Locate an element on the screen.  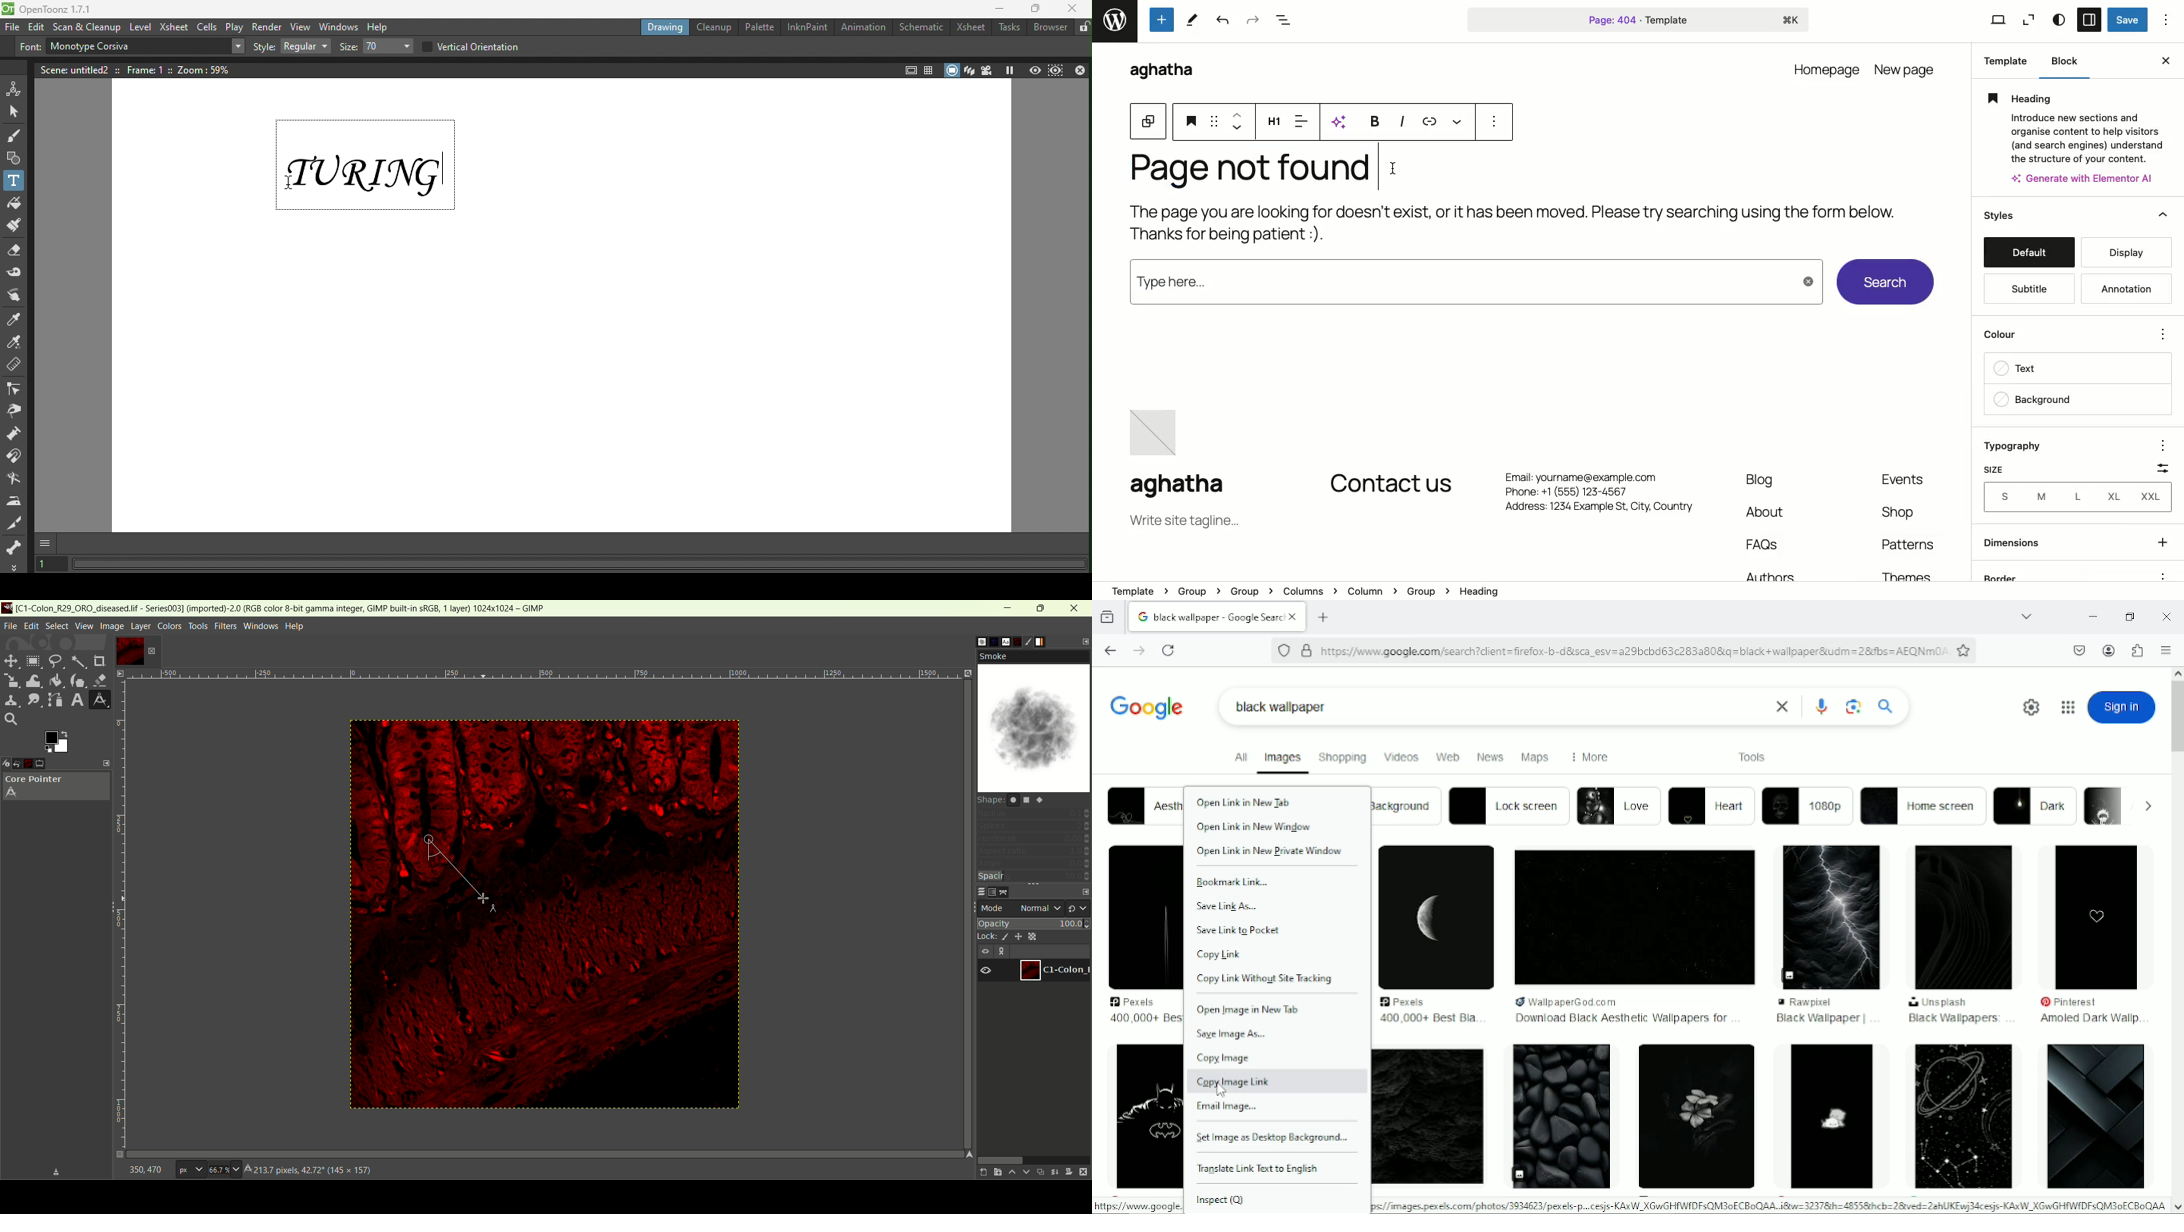
love is located at coordinates (1618, 805).